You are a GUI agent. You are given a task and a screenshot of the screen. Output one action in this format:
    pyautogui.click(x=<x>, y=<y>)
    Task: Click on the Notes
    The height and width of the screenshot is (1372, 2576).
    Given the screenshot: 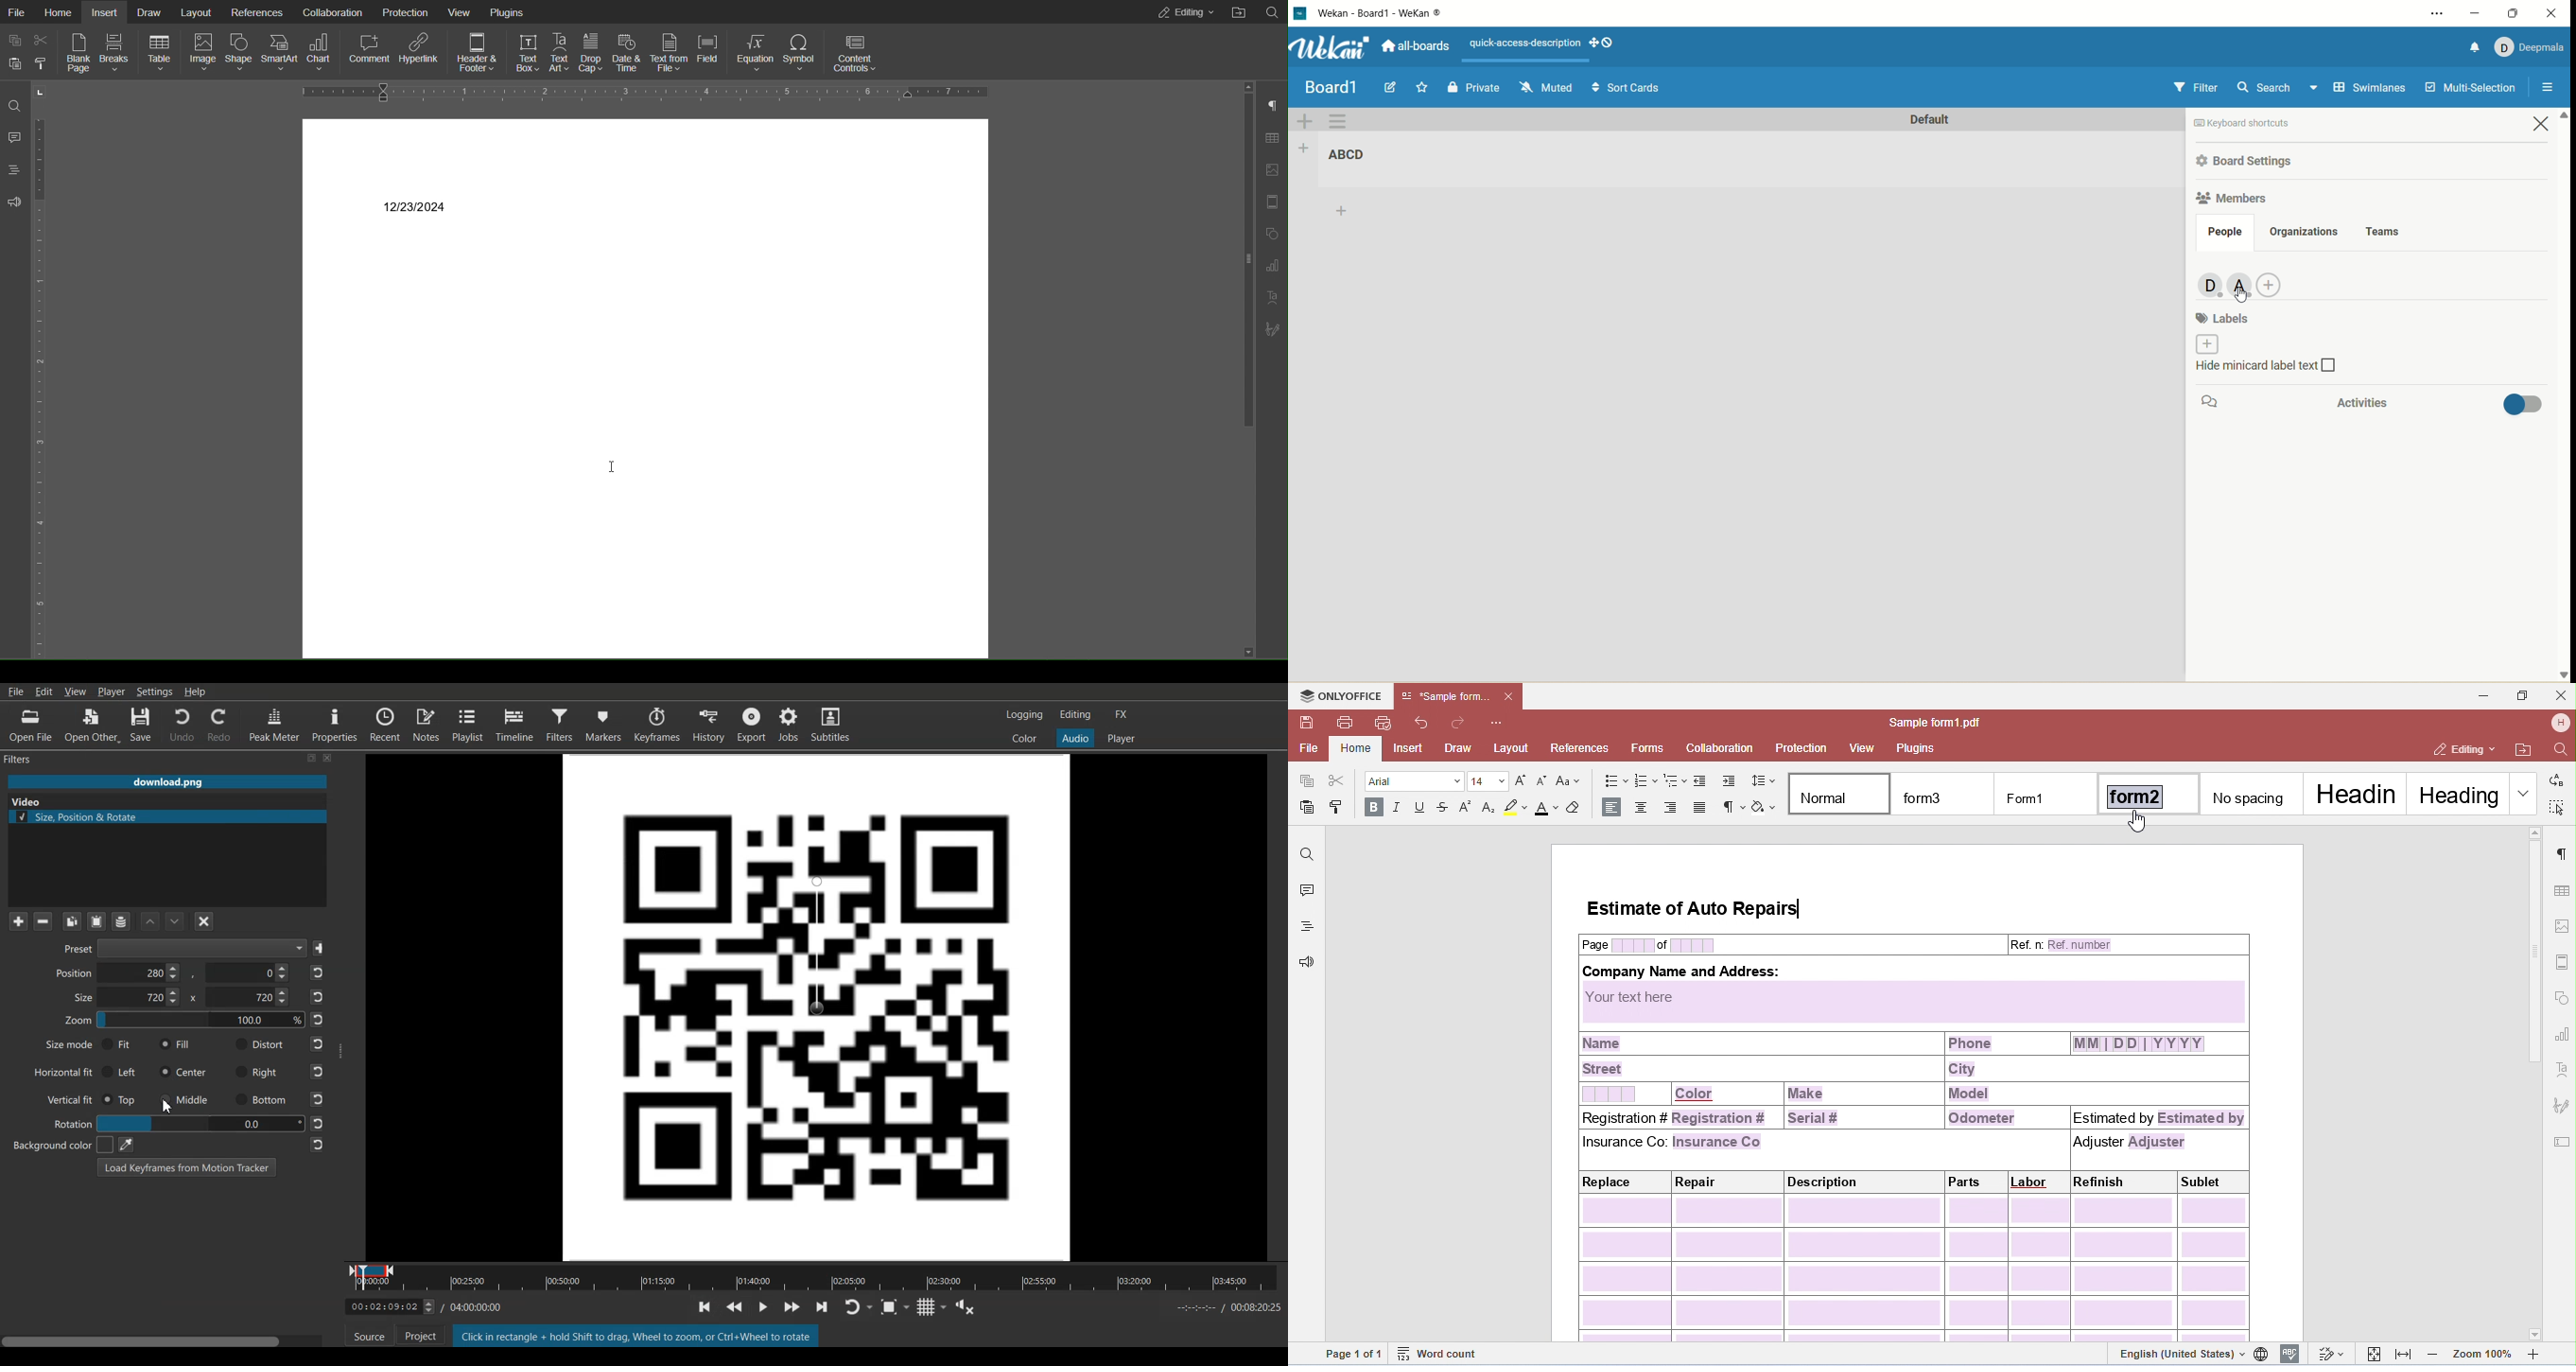 What is the action you would take?
    pyautogui.click(x=427, y=724)
    